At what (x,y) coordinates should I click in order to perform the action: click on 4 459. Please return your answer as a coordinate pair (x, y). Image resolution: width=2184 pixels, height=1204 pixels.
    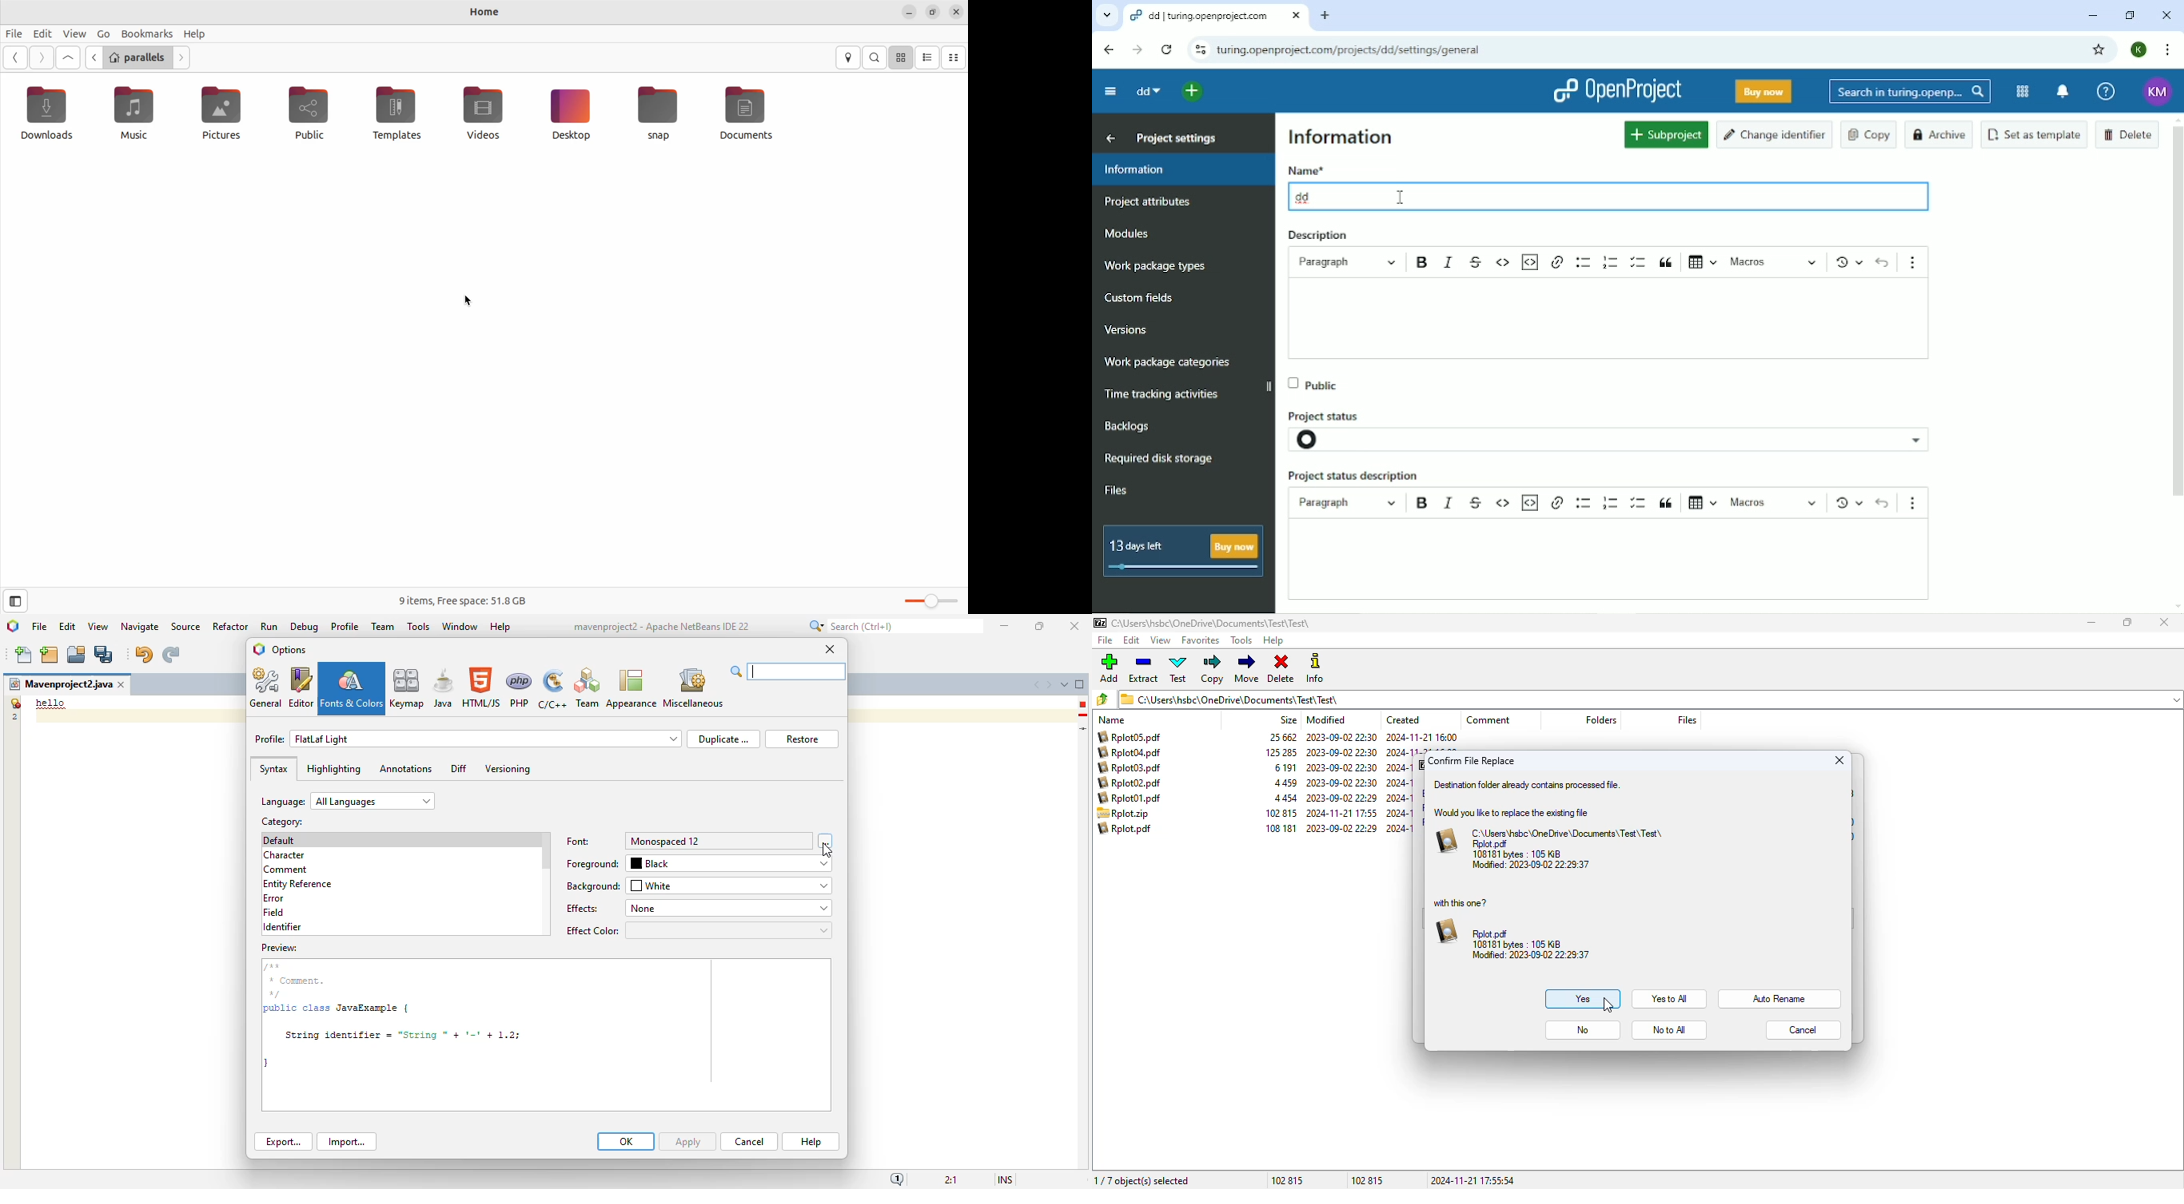
    Looking at the image, I should click on (1285, 783).